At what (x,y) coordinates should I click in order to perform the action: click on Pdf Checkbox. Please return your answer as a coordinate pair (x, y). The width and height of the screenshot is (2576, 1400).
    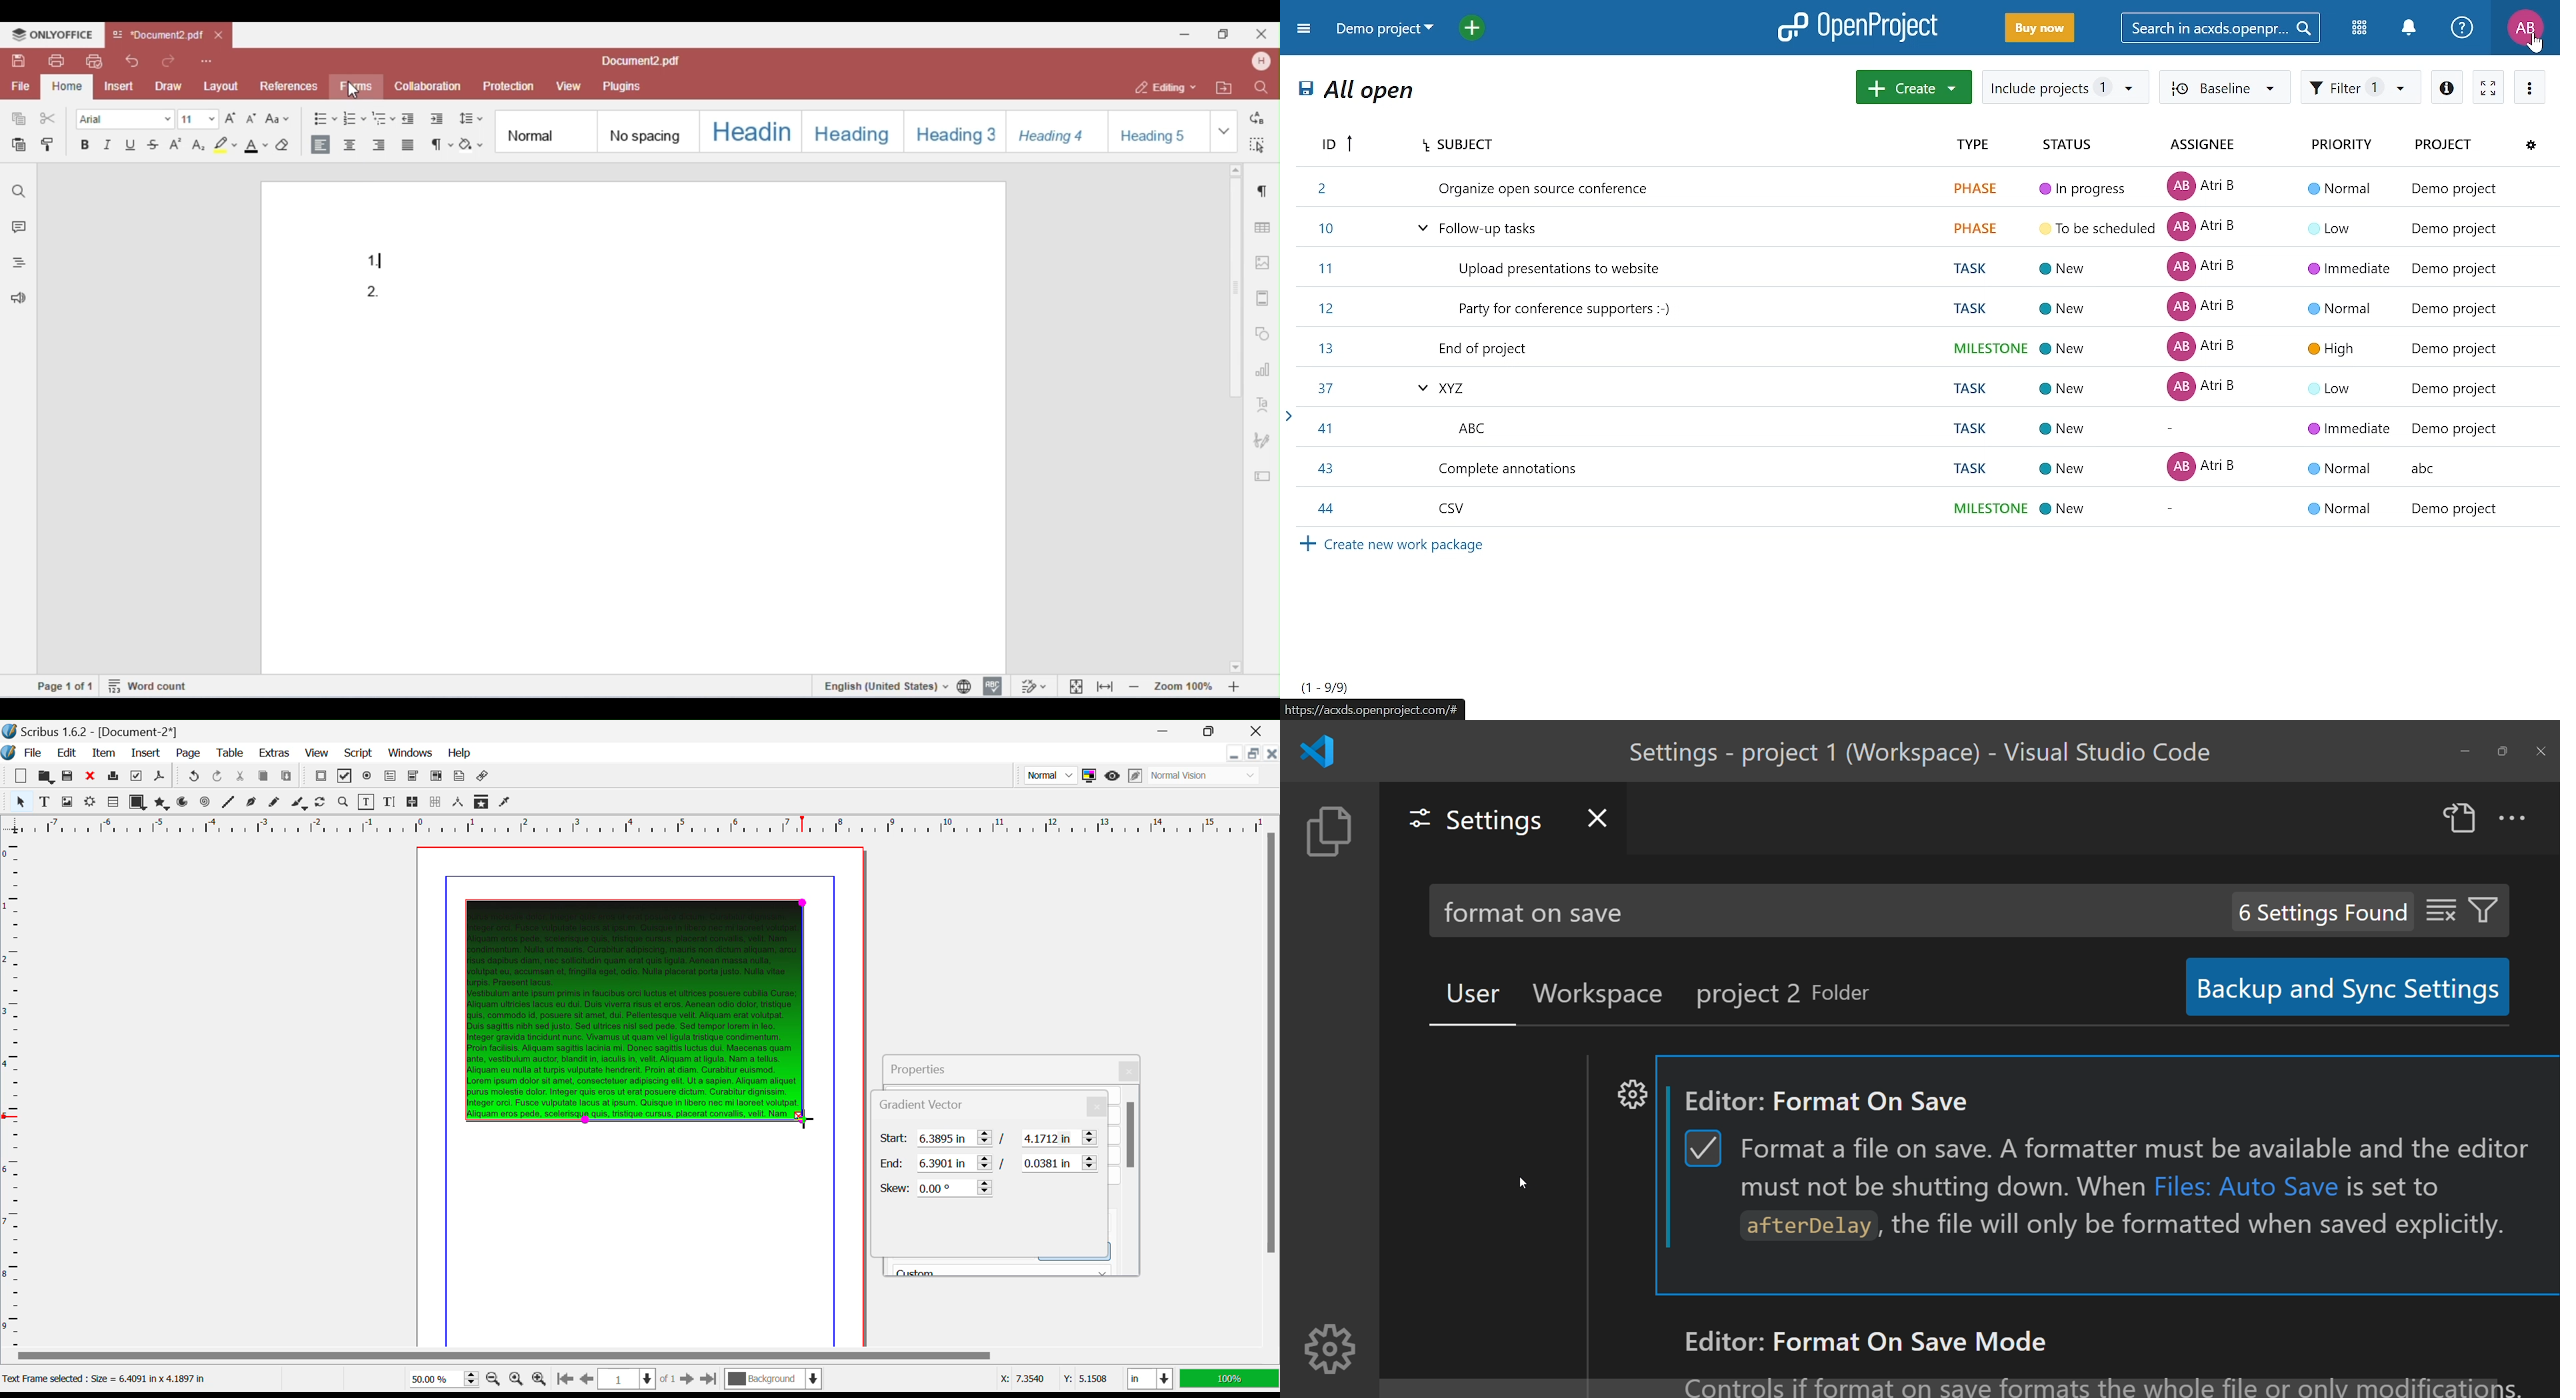
    Looking at the image, I should click on (345, 778).